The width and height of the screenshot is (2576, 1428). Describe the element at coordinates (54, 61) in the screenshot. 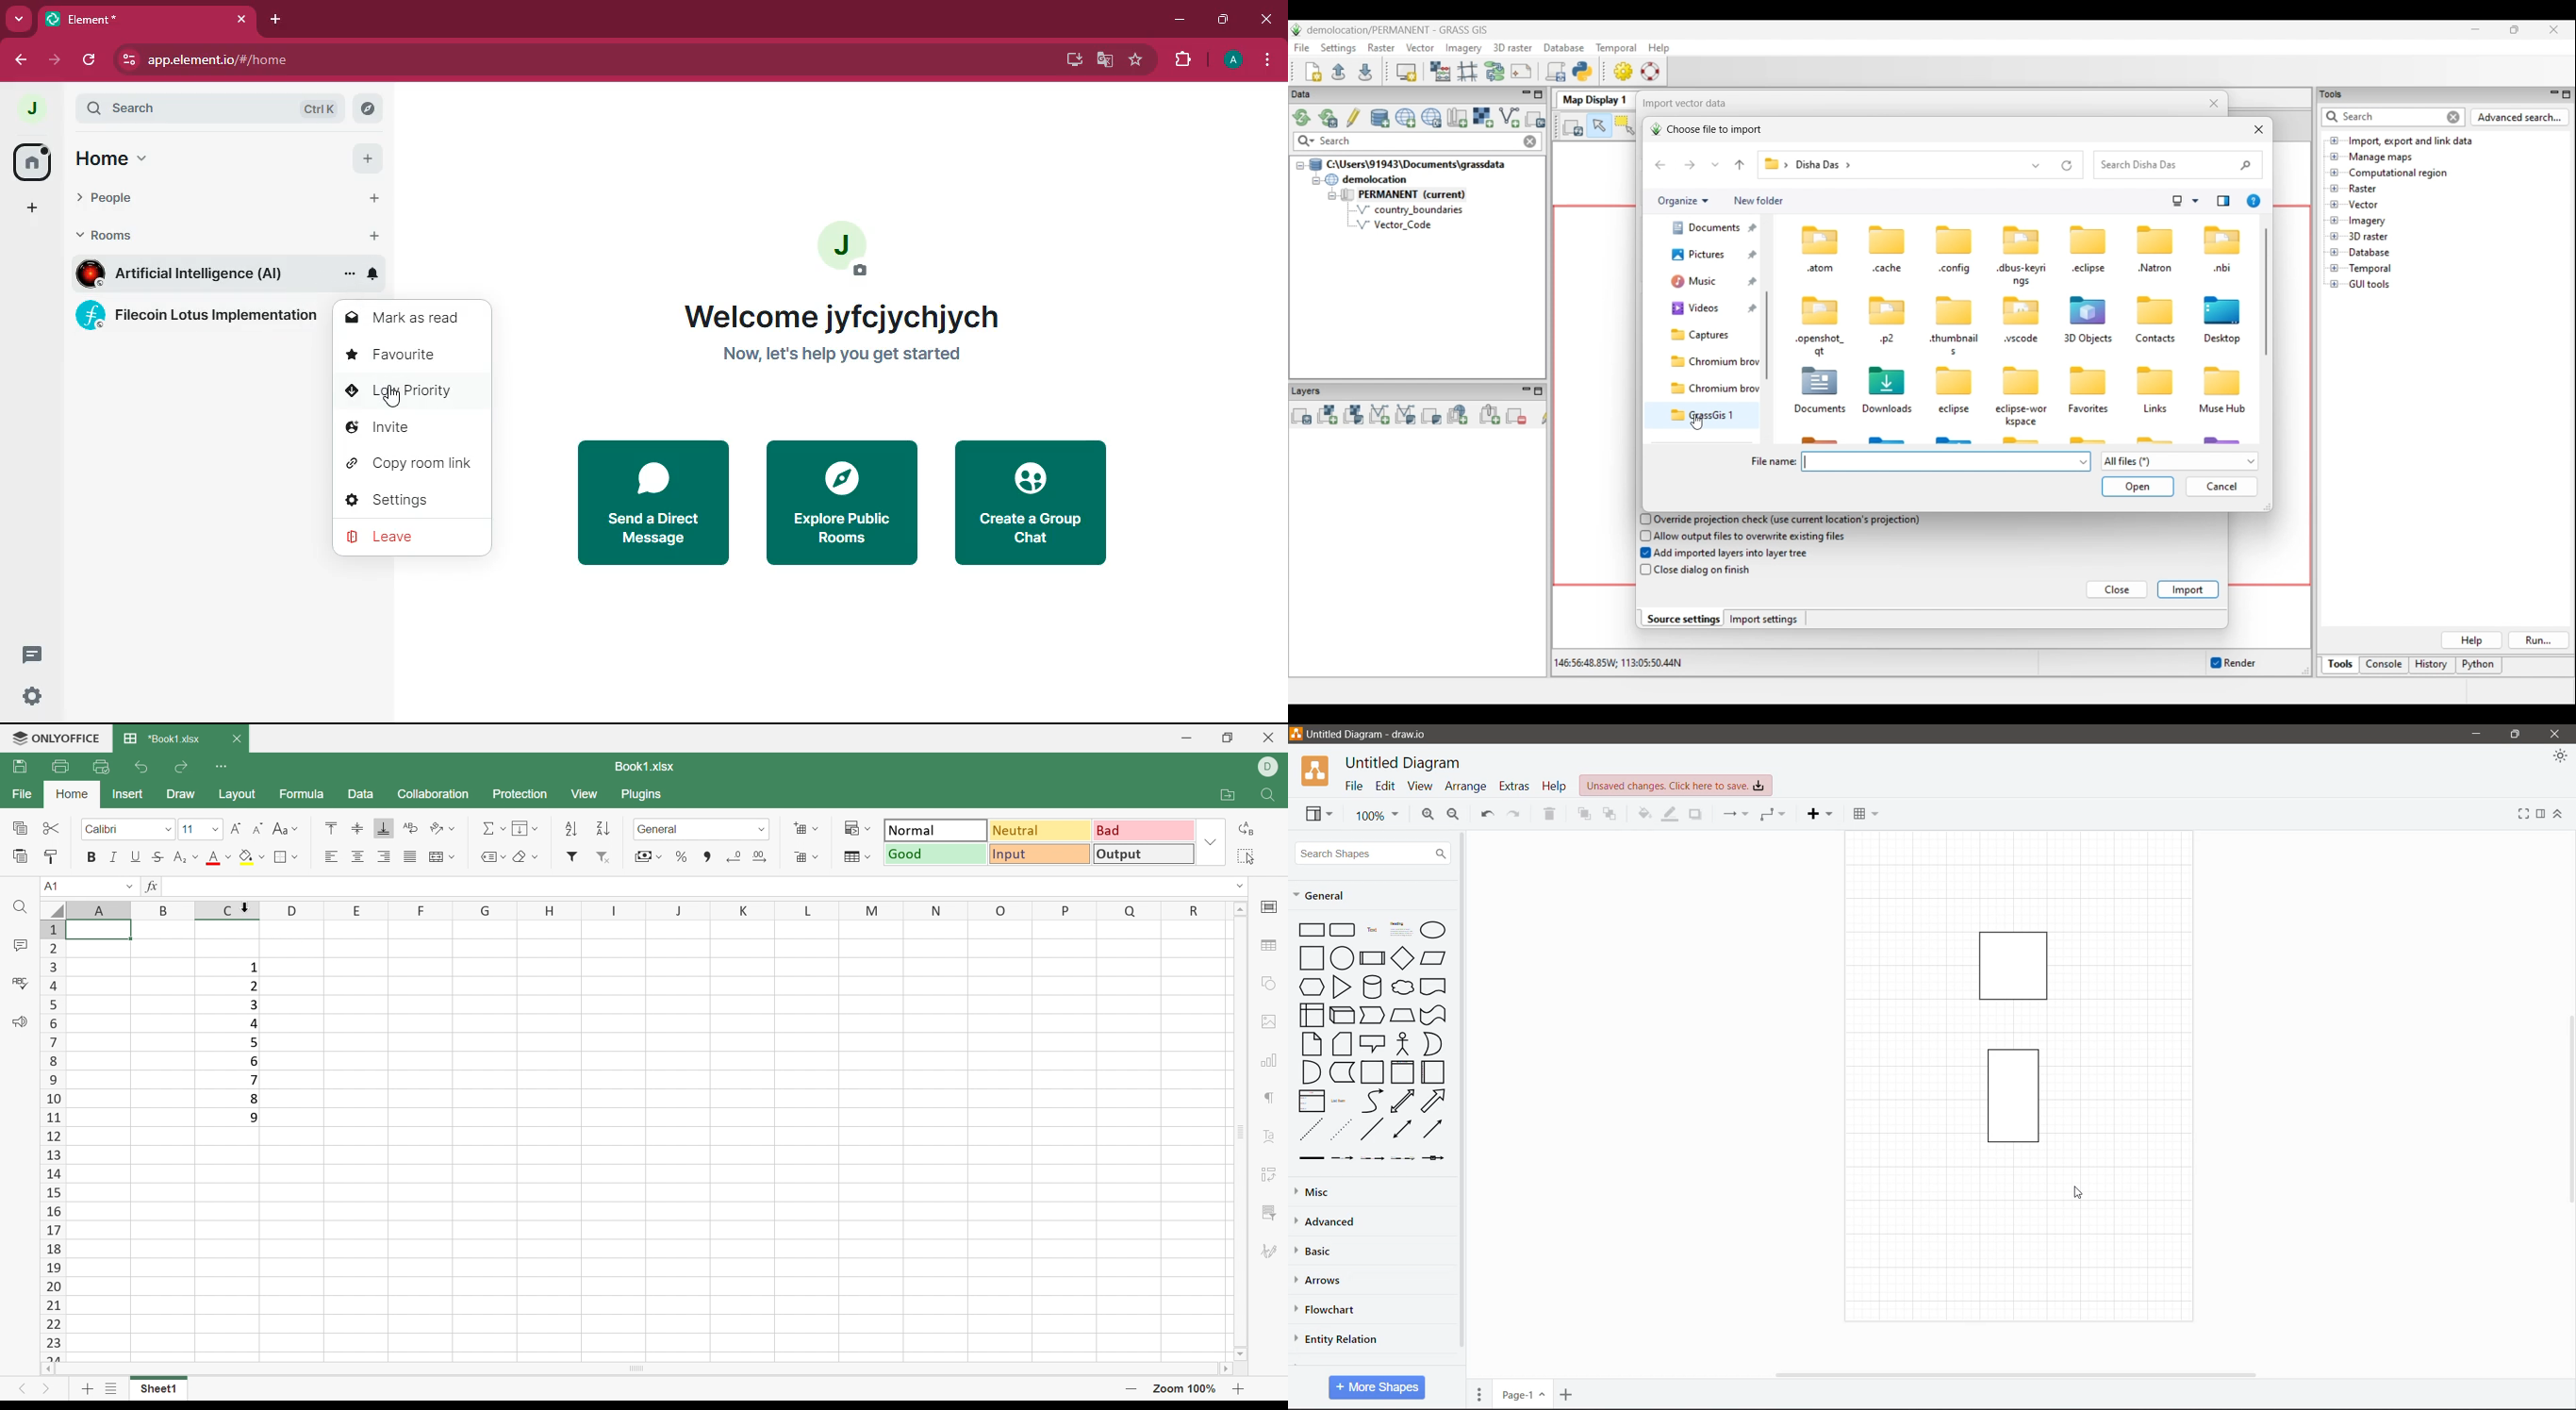

I see `forward` at that location.